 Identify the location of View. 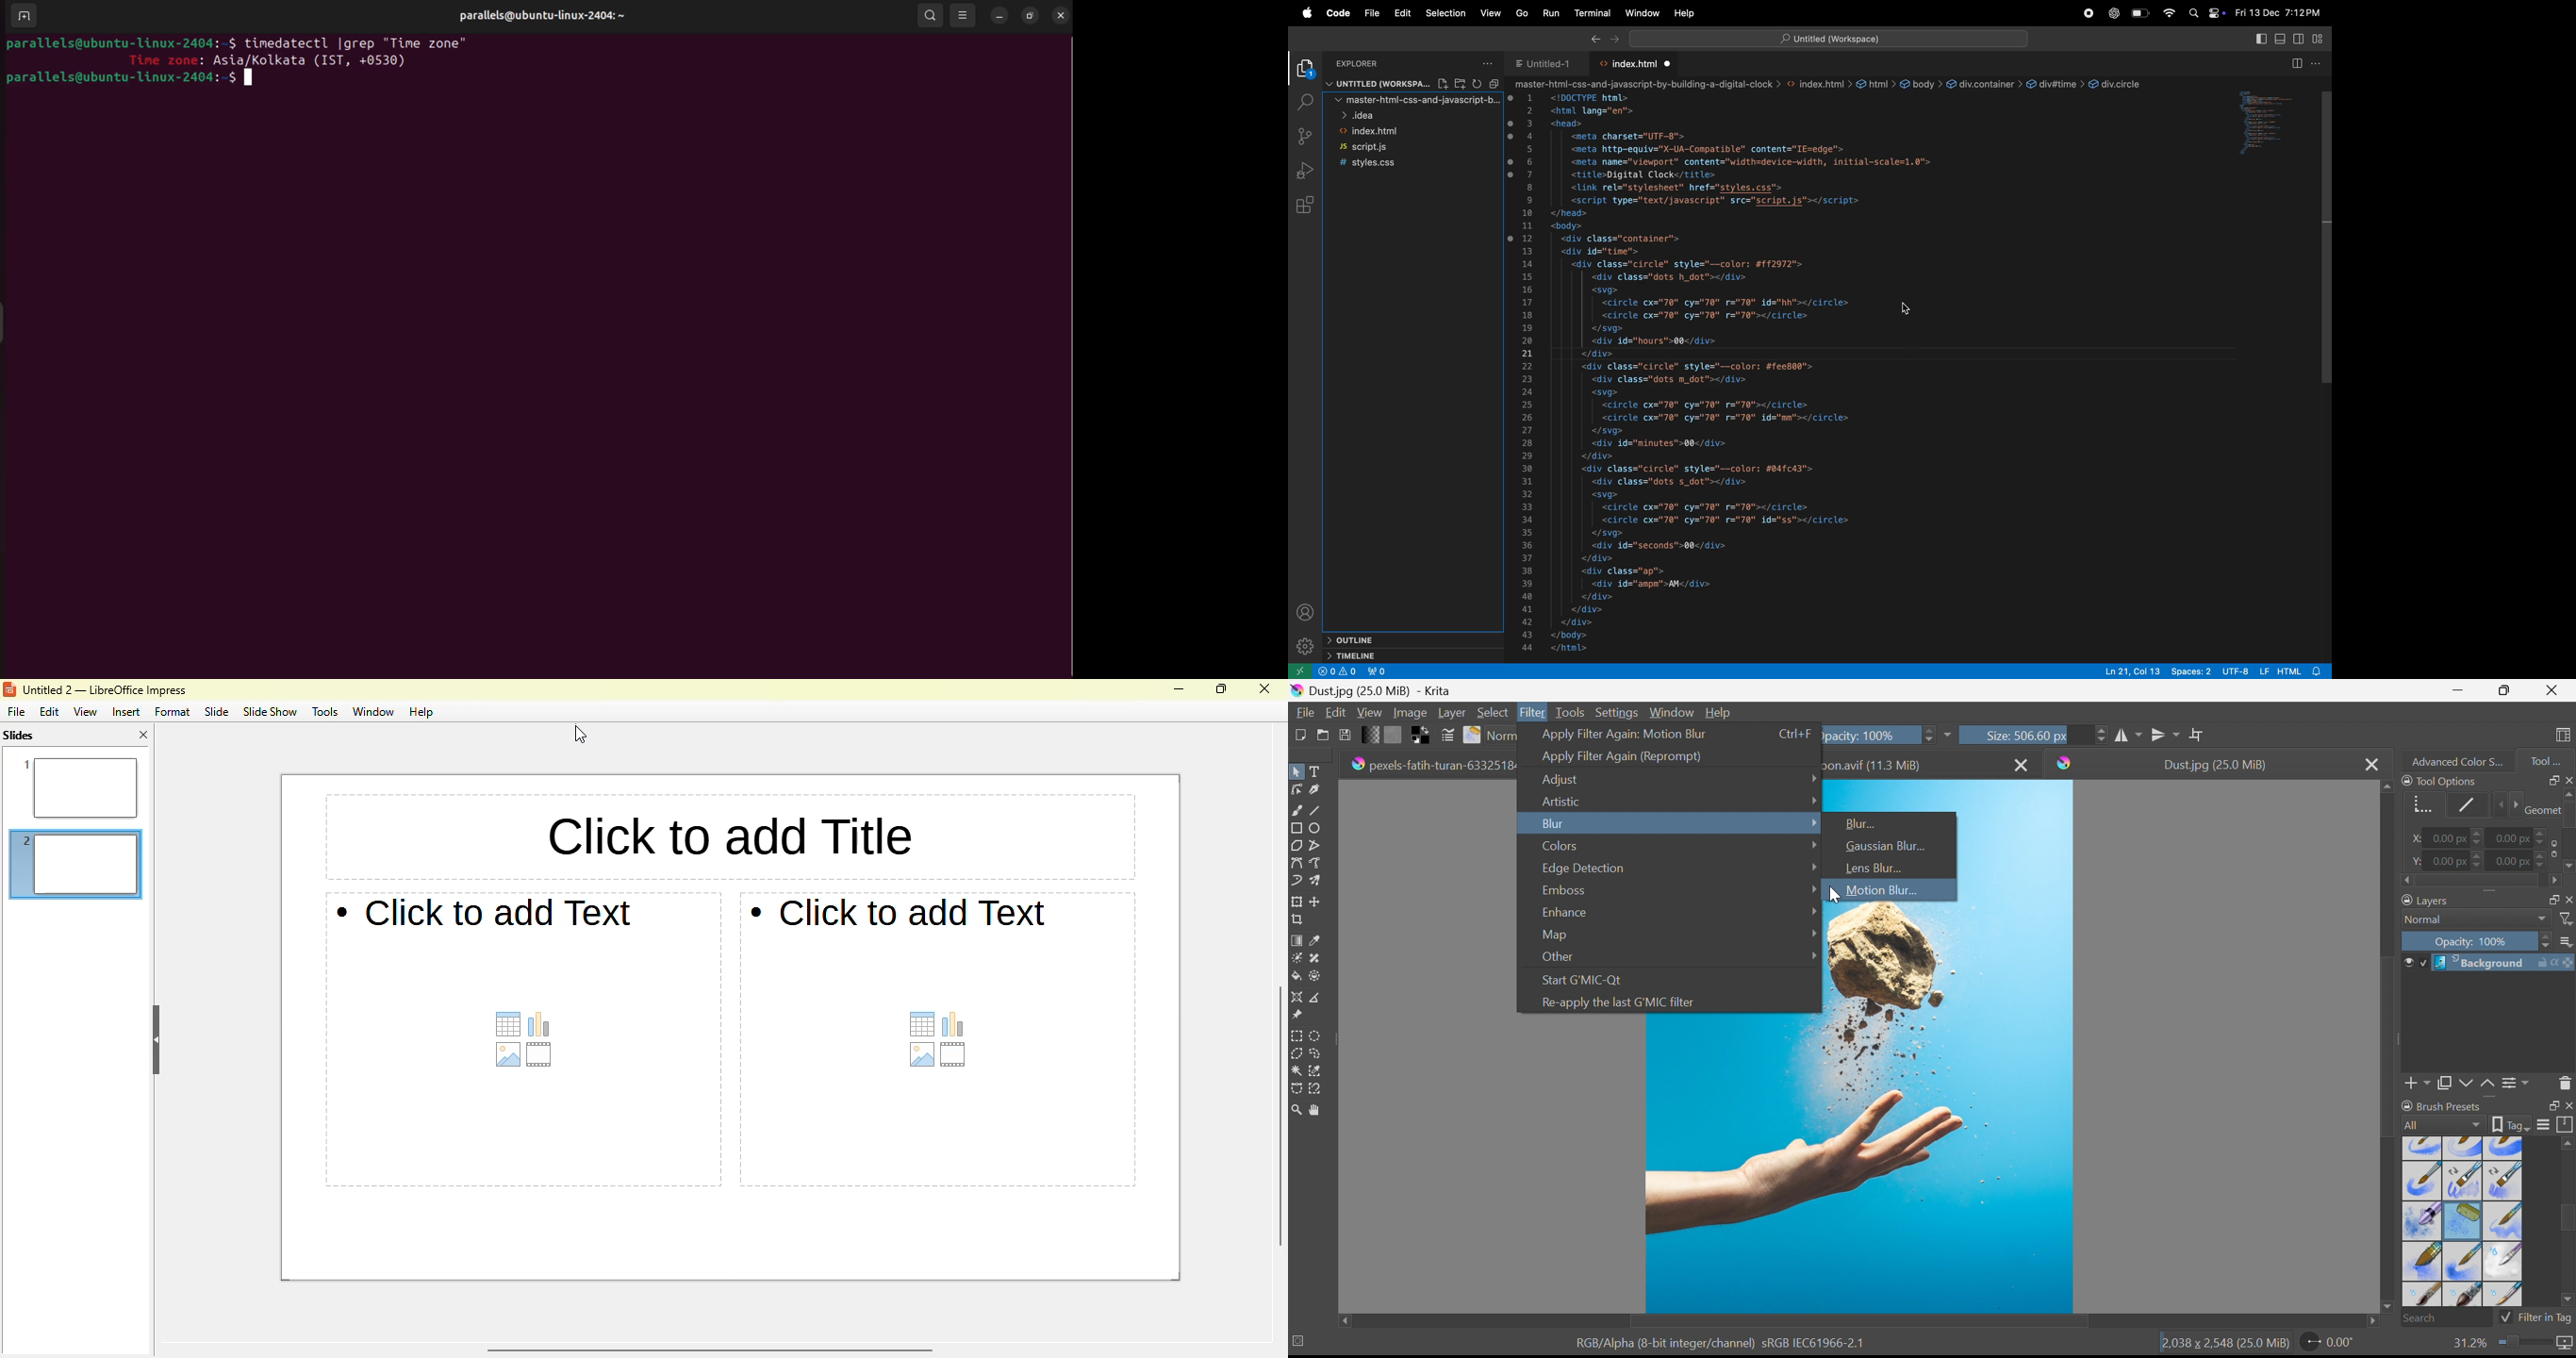
(1369, 711).